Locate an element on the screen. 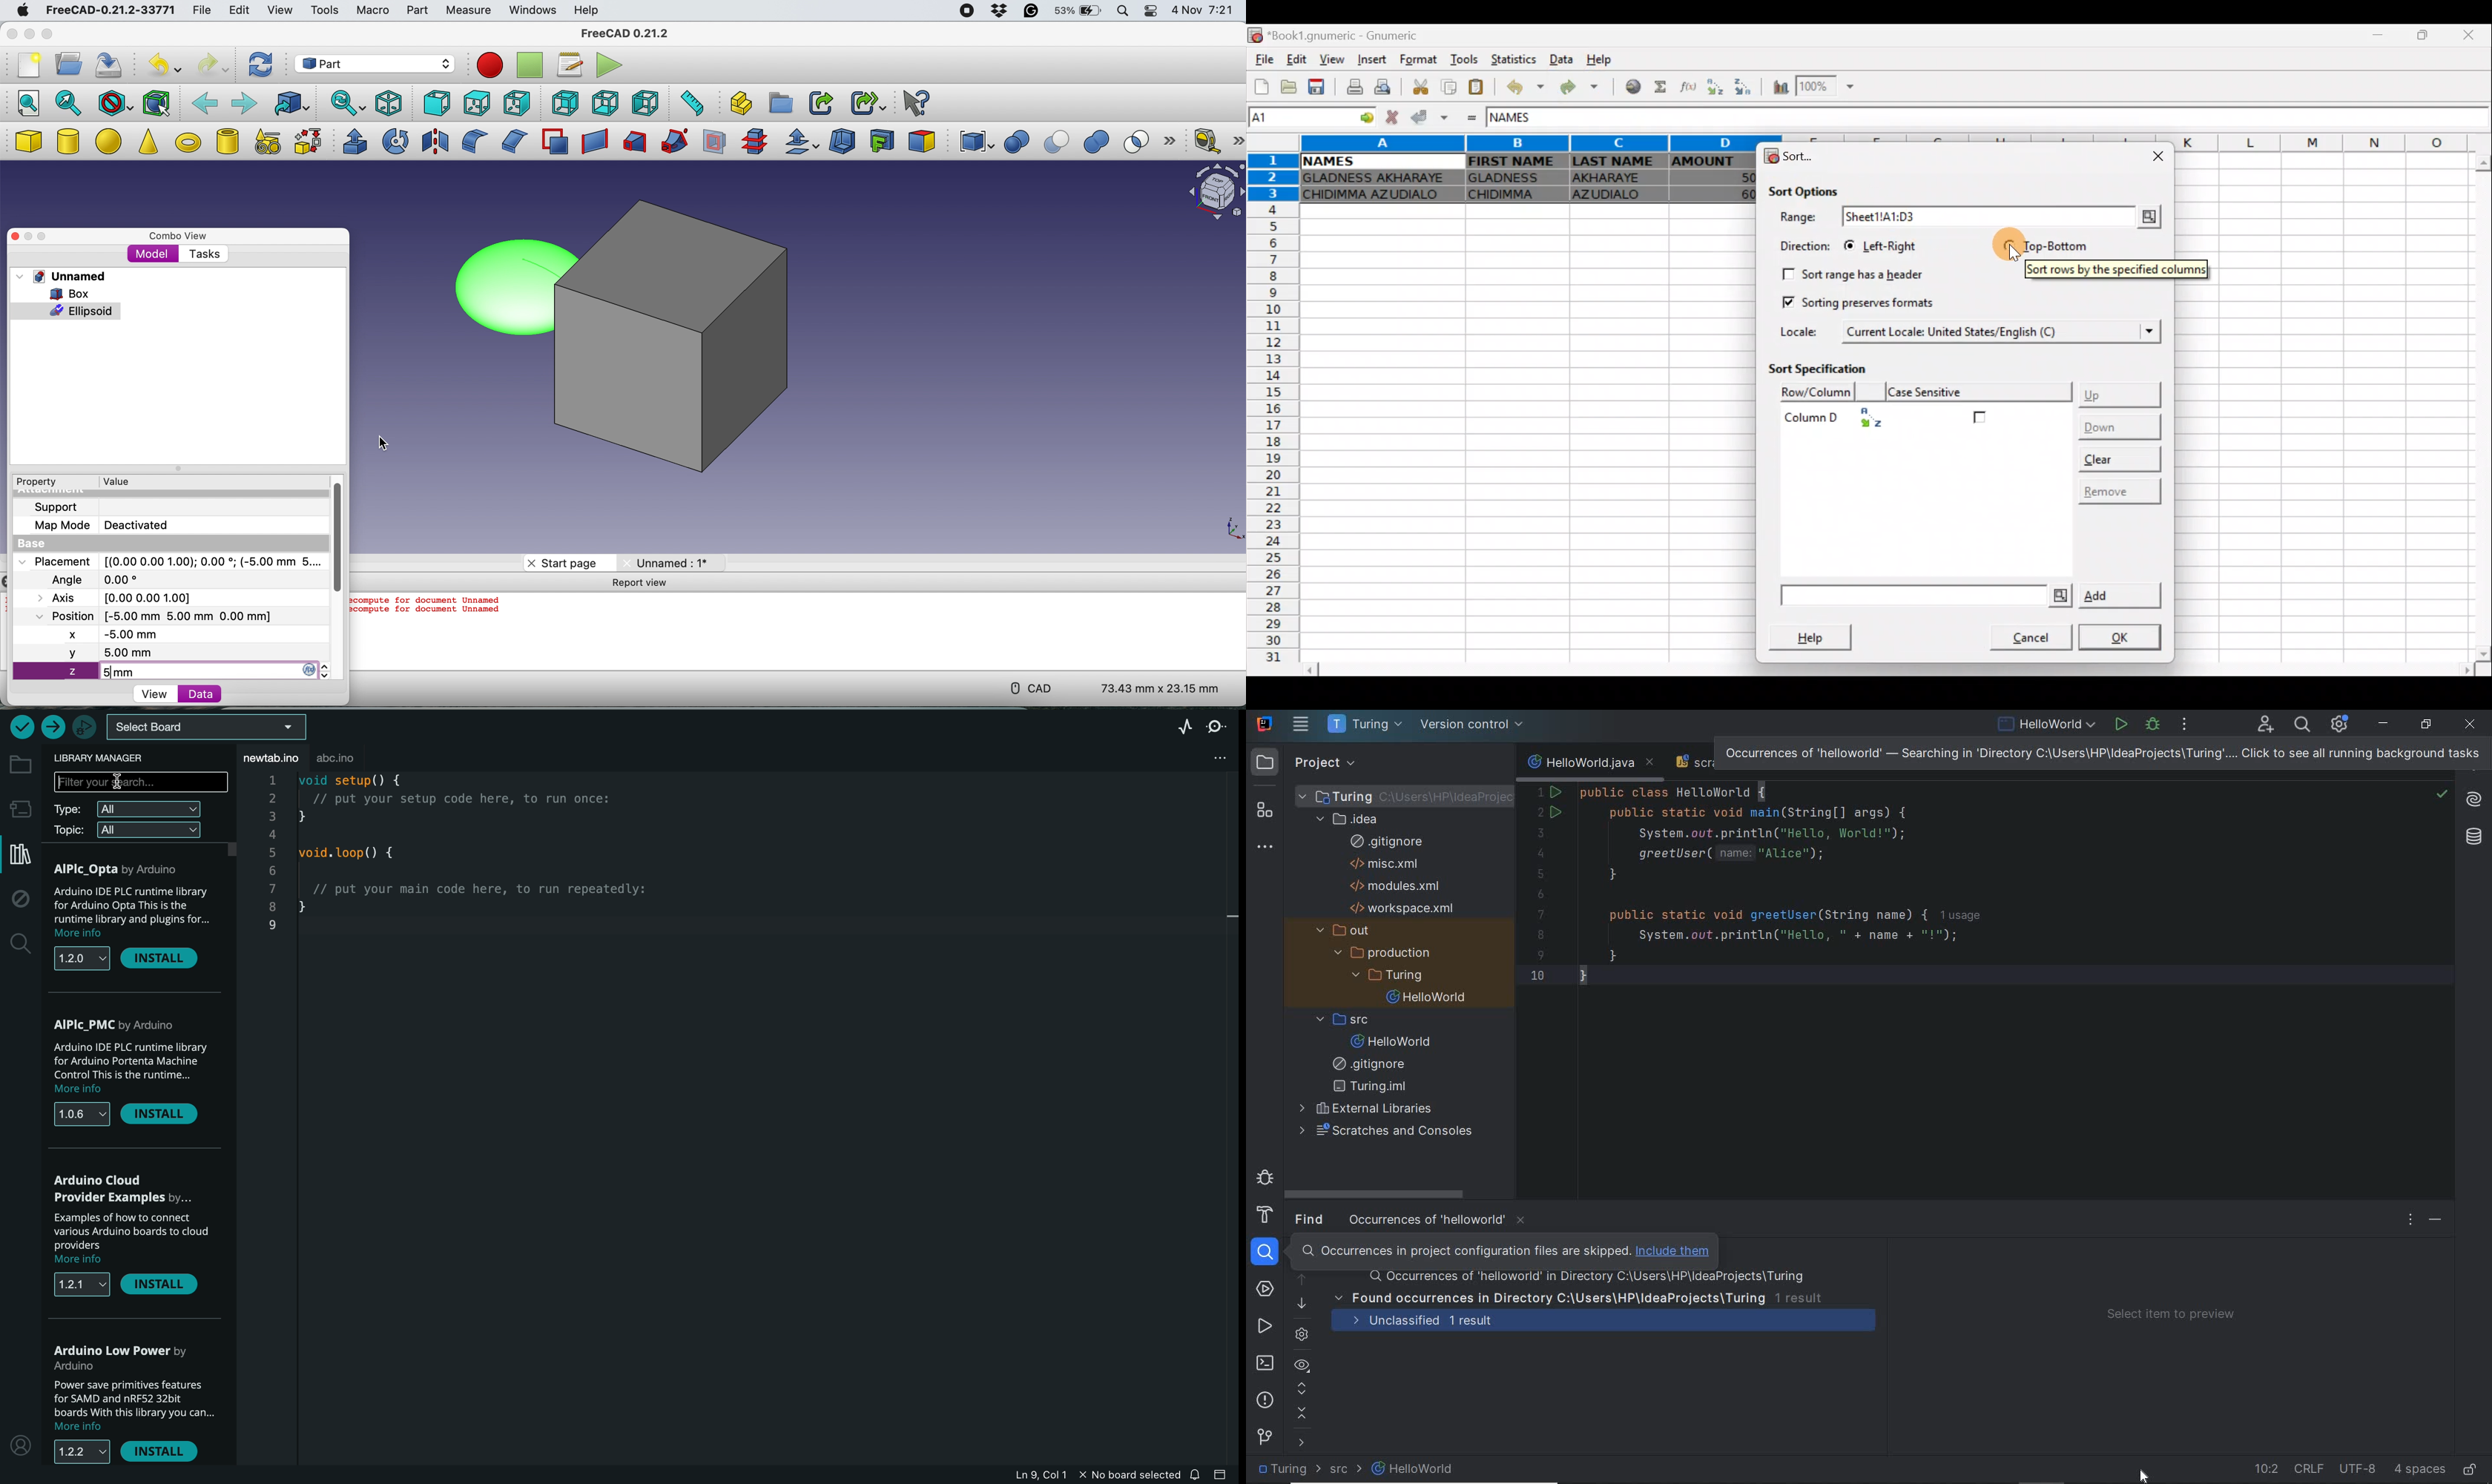  stop recording macros is located at coordinates (531, 66).